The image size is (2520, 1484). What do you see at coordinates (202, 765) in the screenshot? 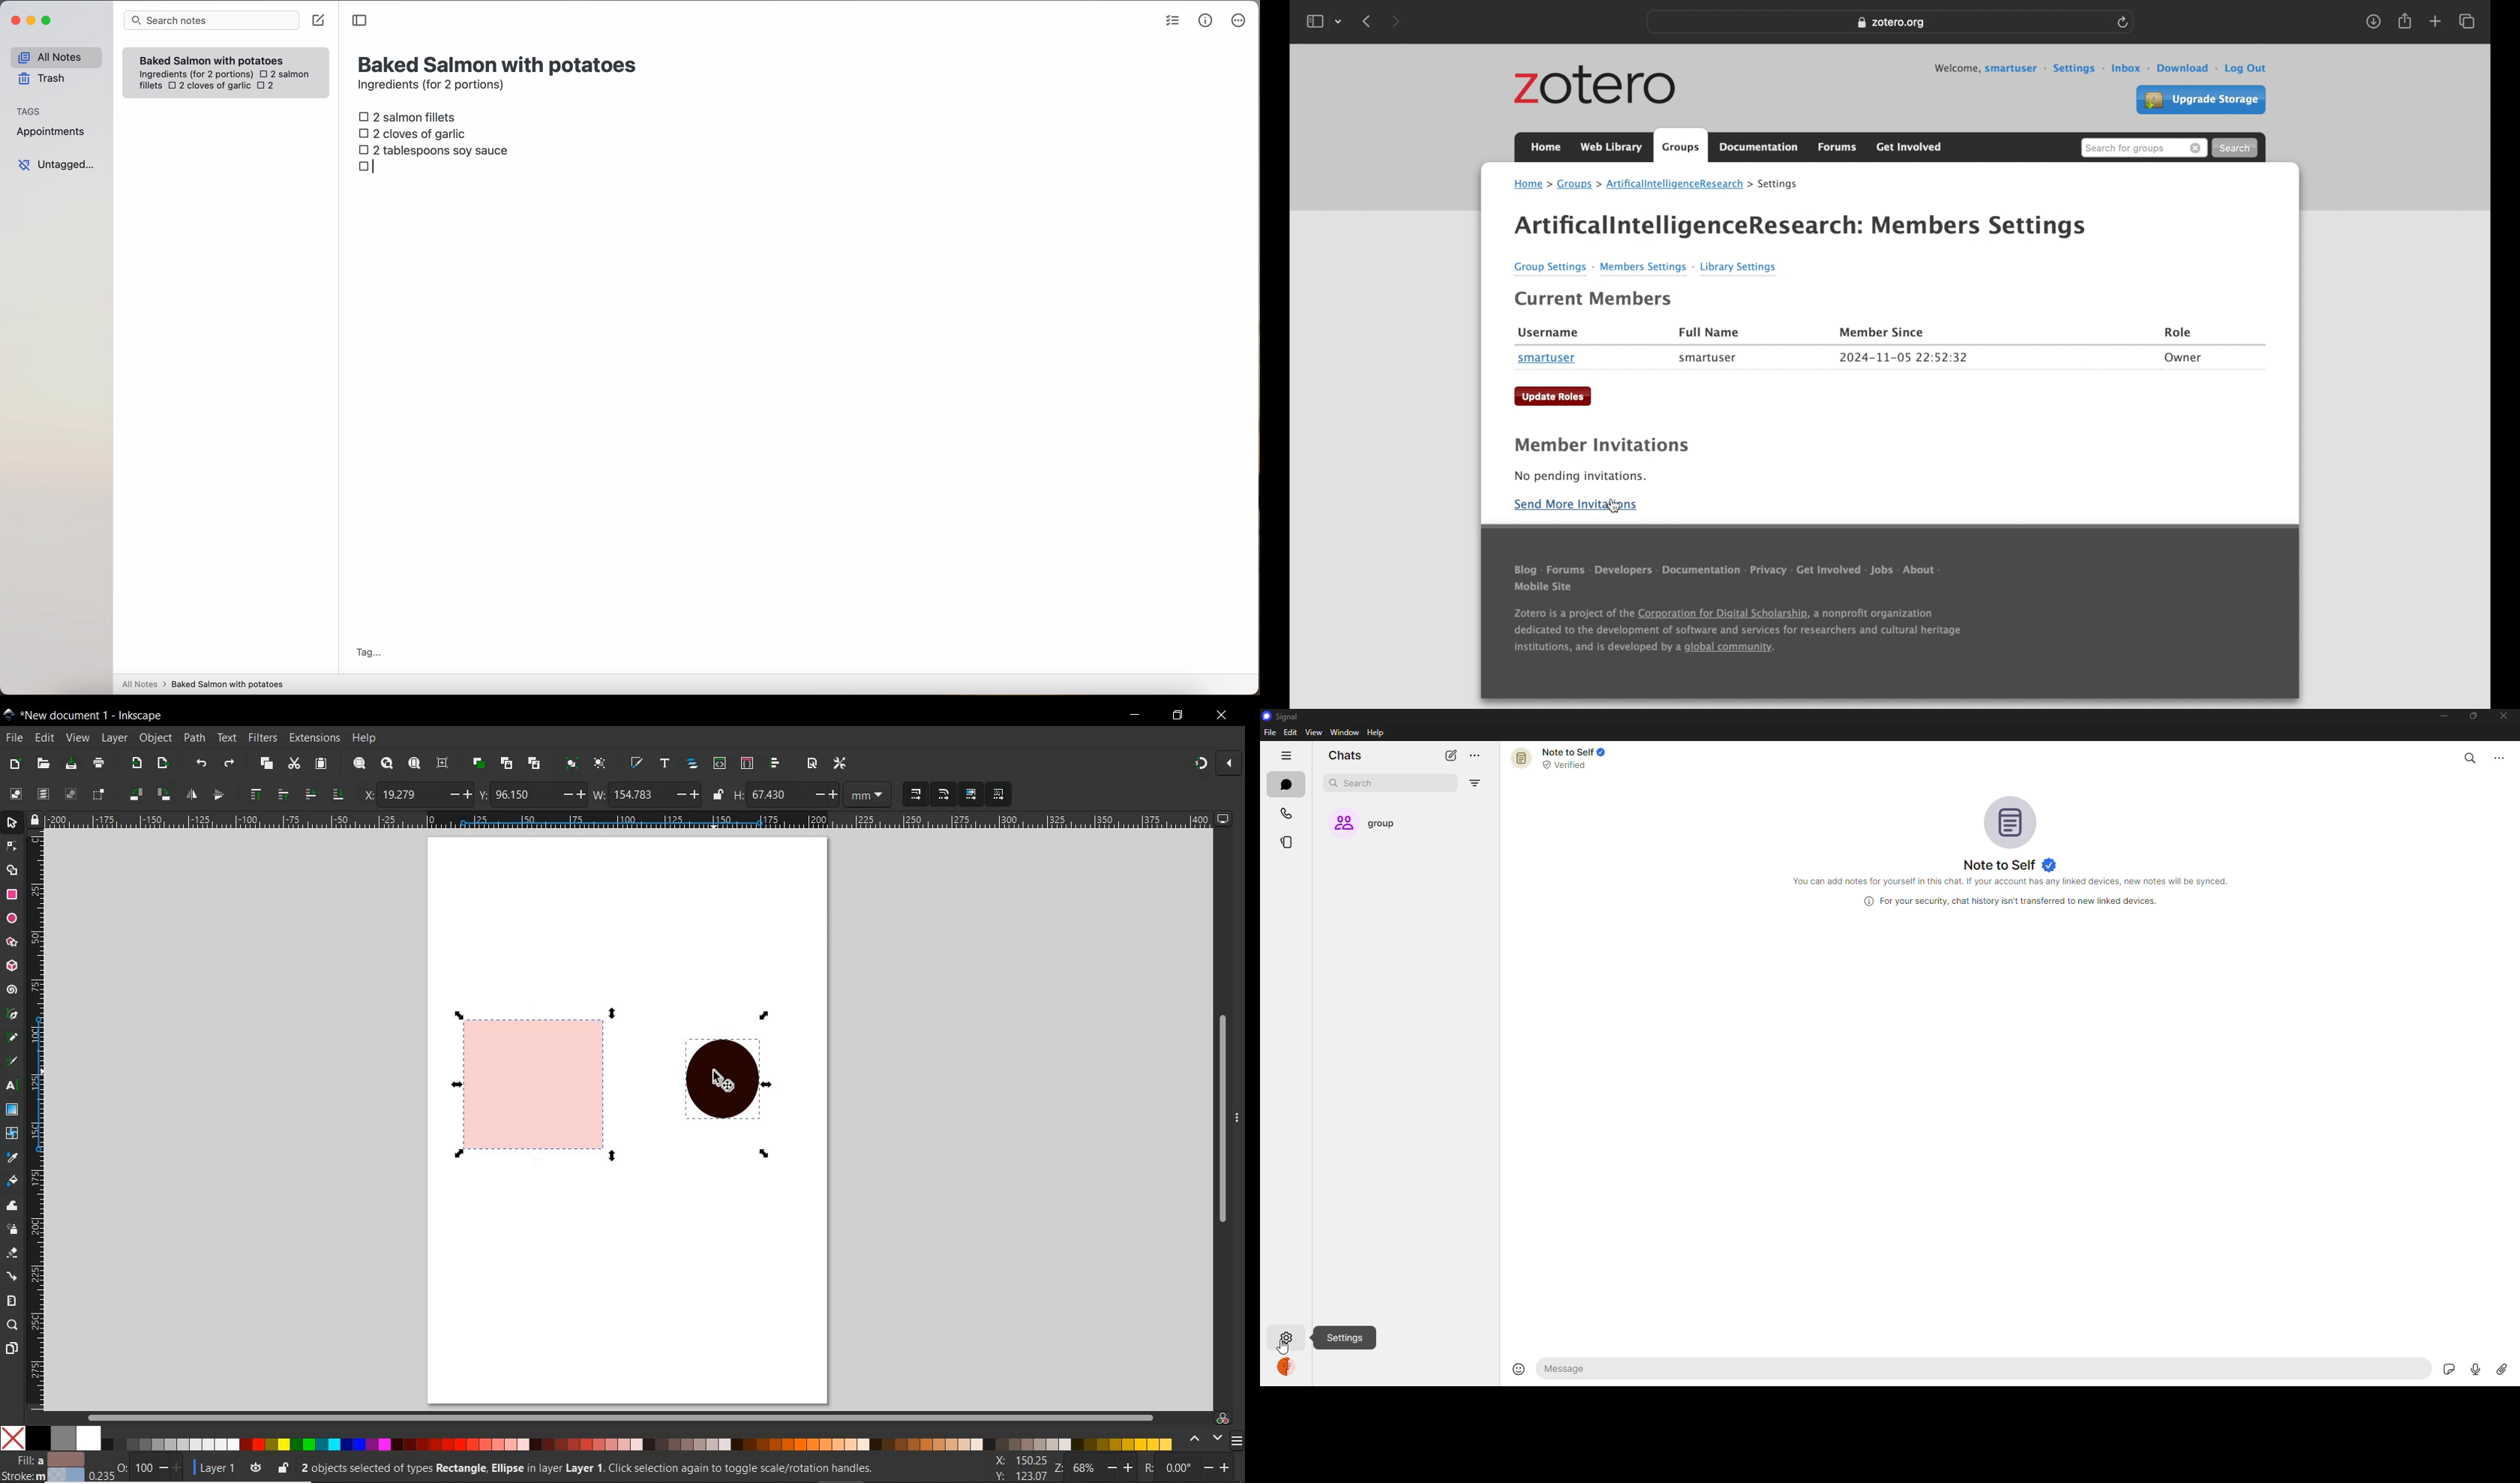
I see `undo` at bounding box center [202, 765].